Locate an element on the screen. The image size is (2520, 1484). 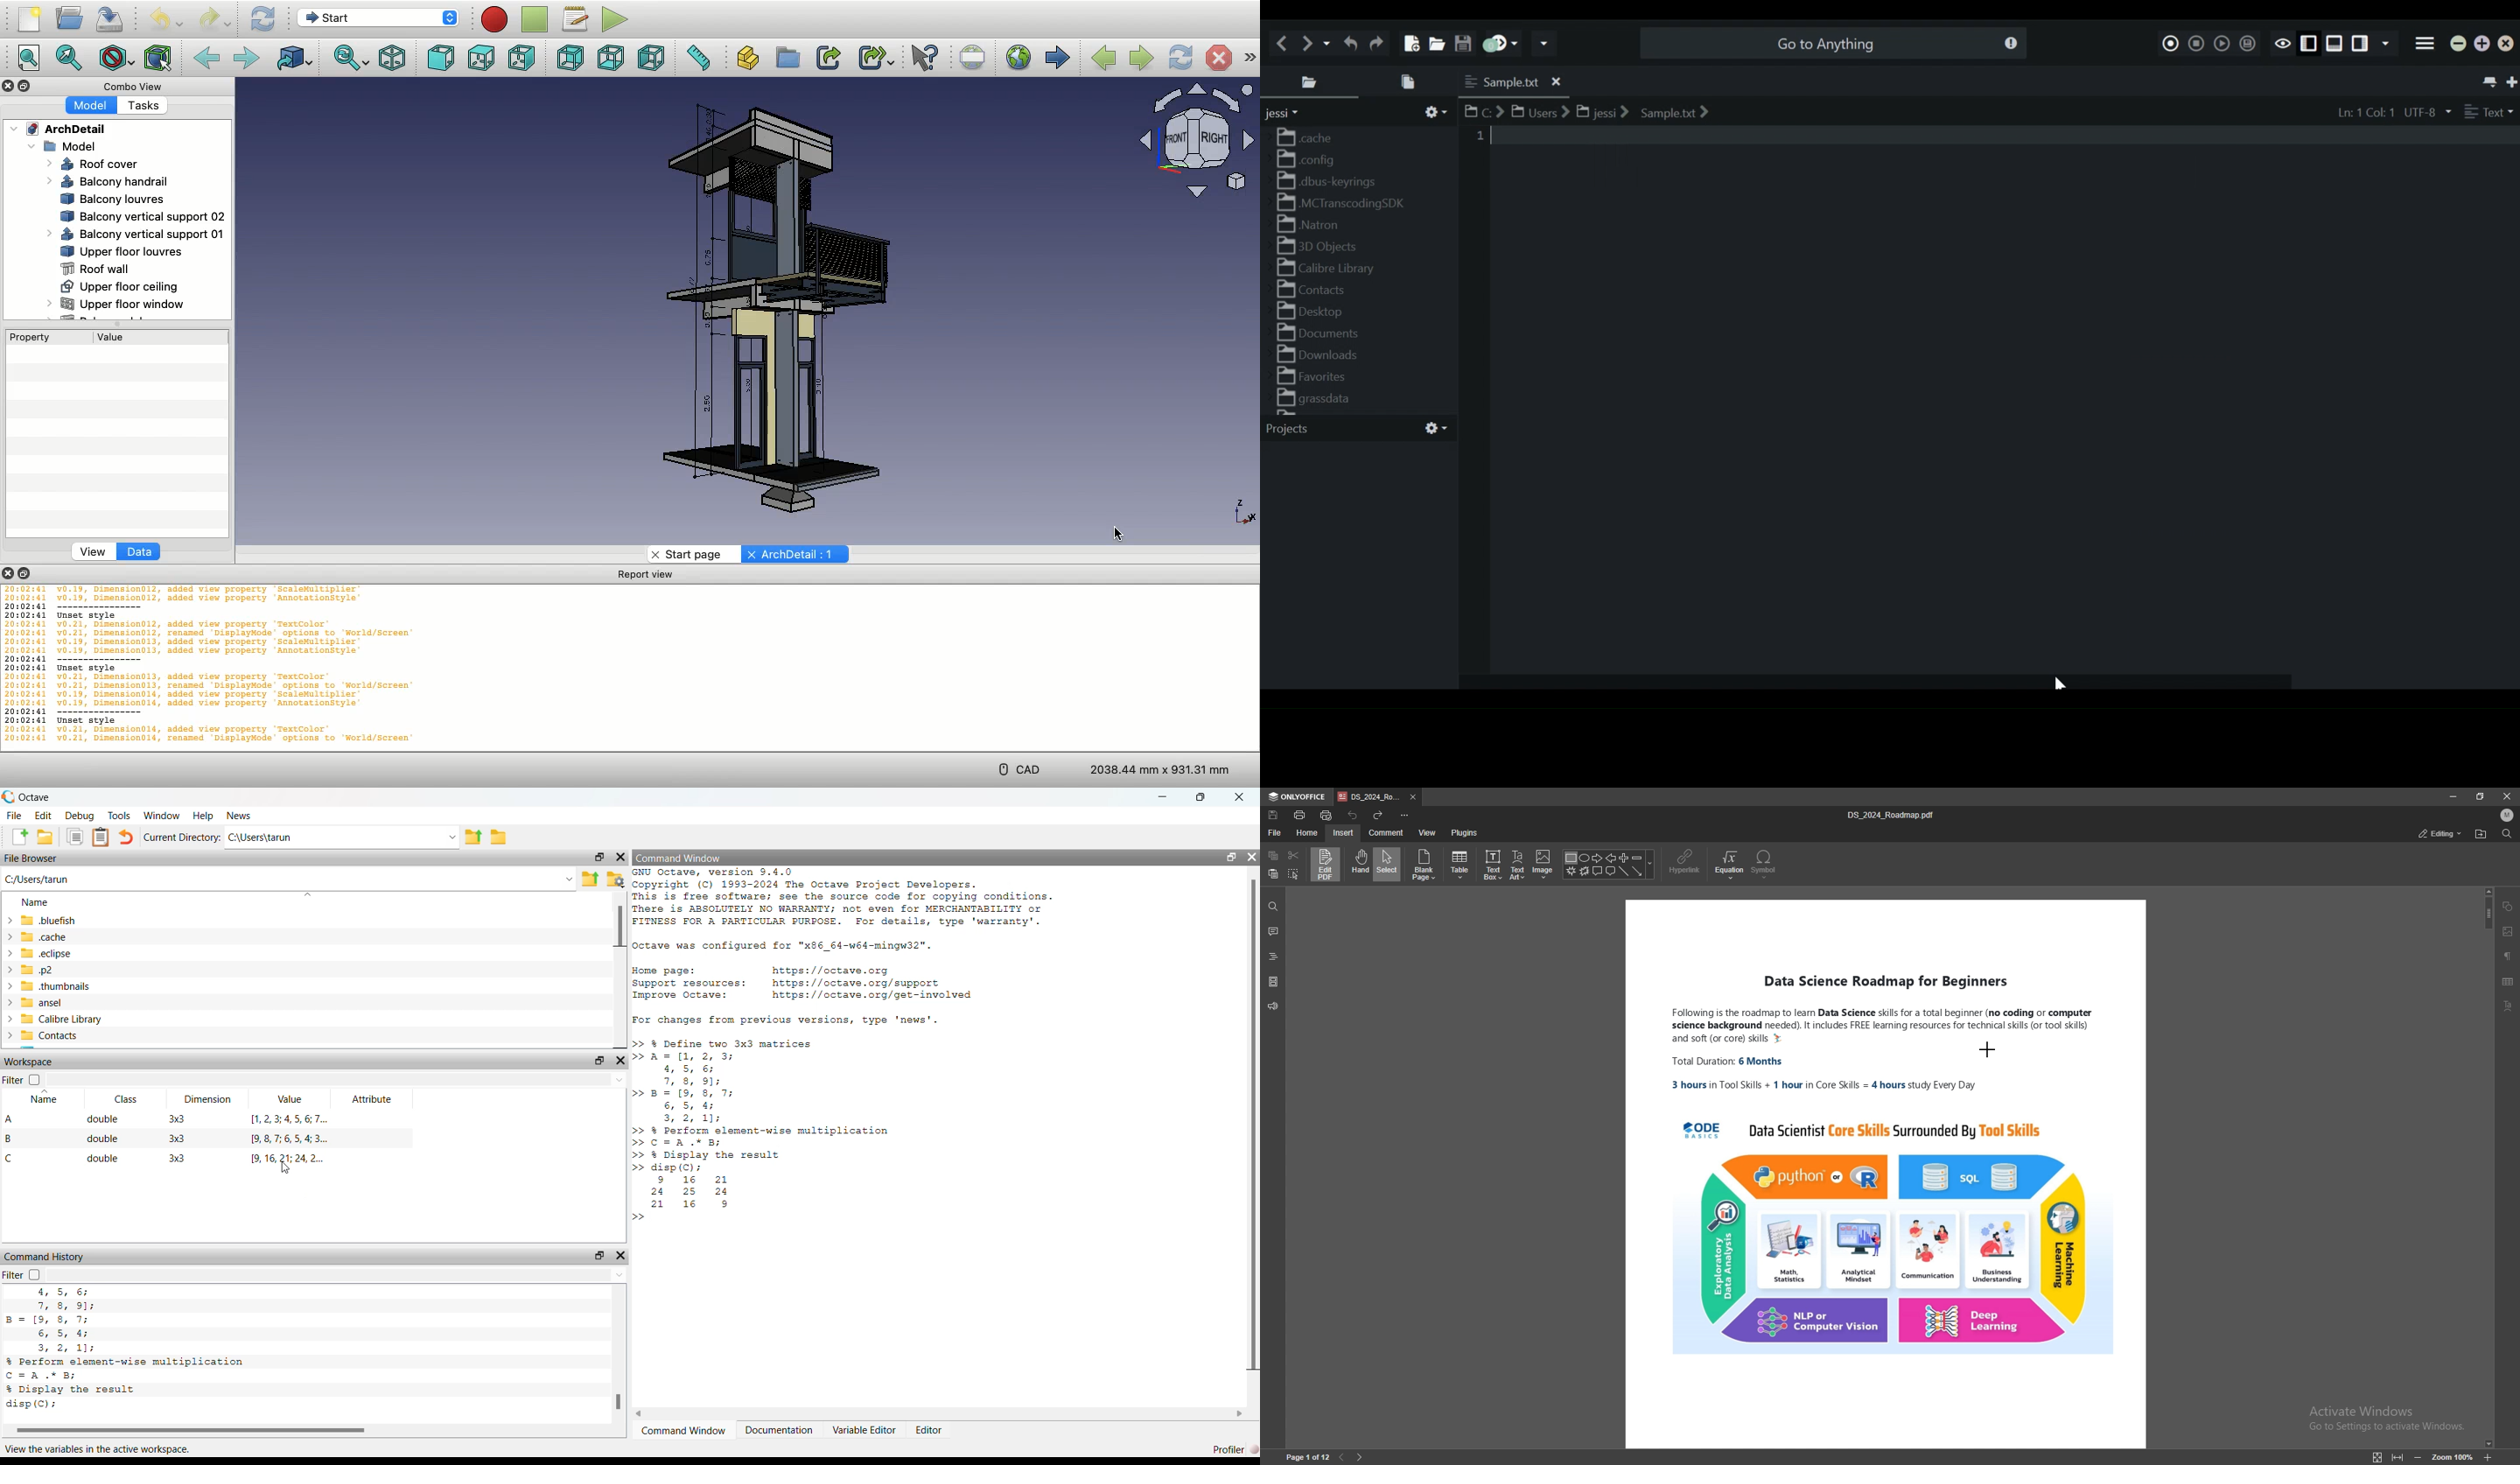
start page is located at coordinates (696, 552).